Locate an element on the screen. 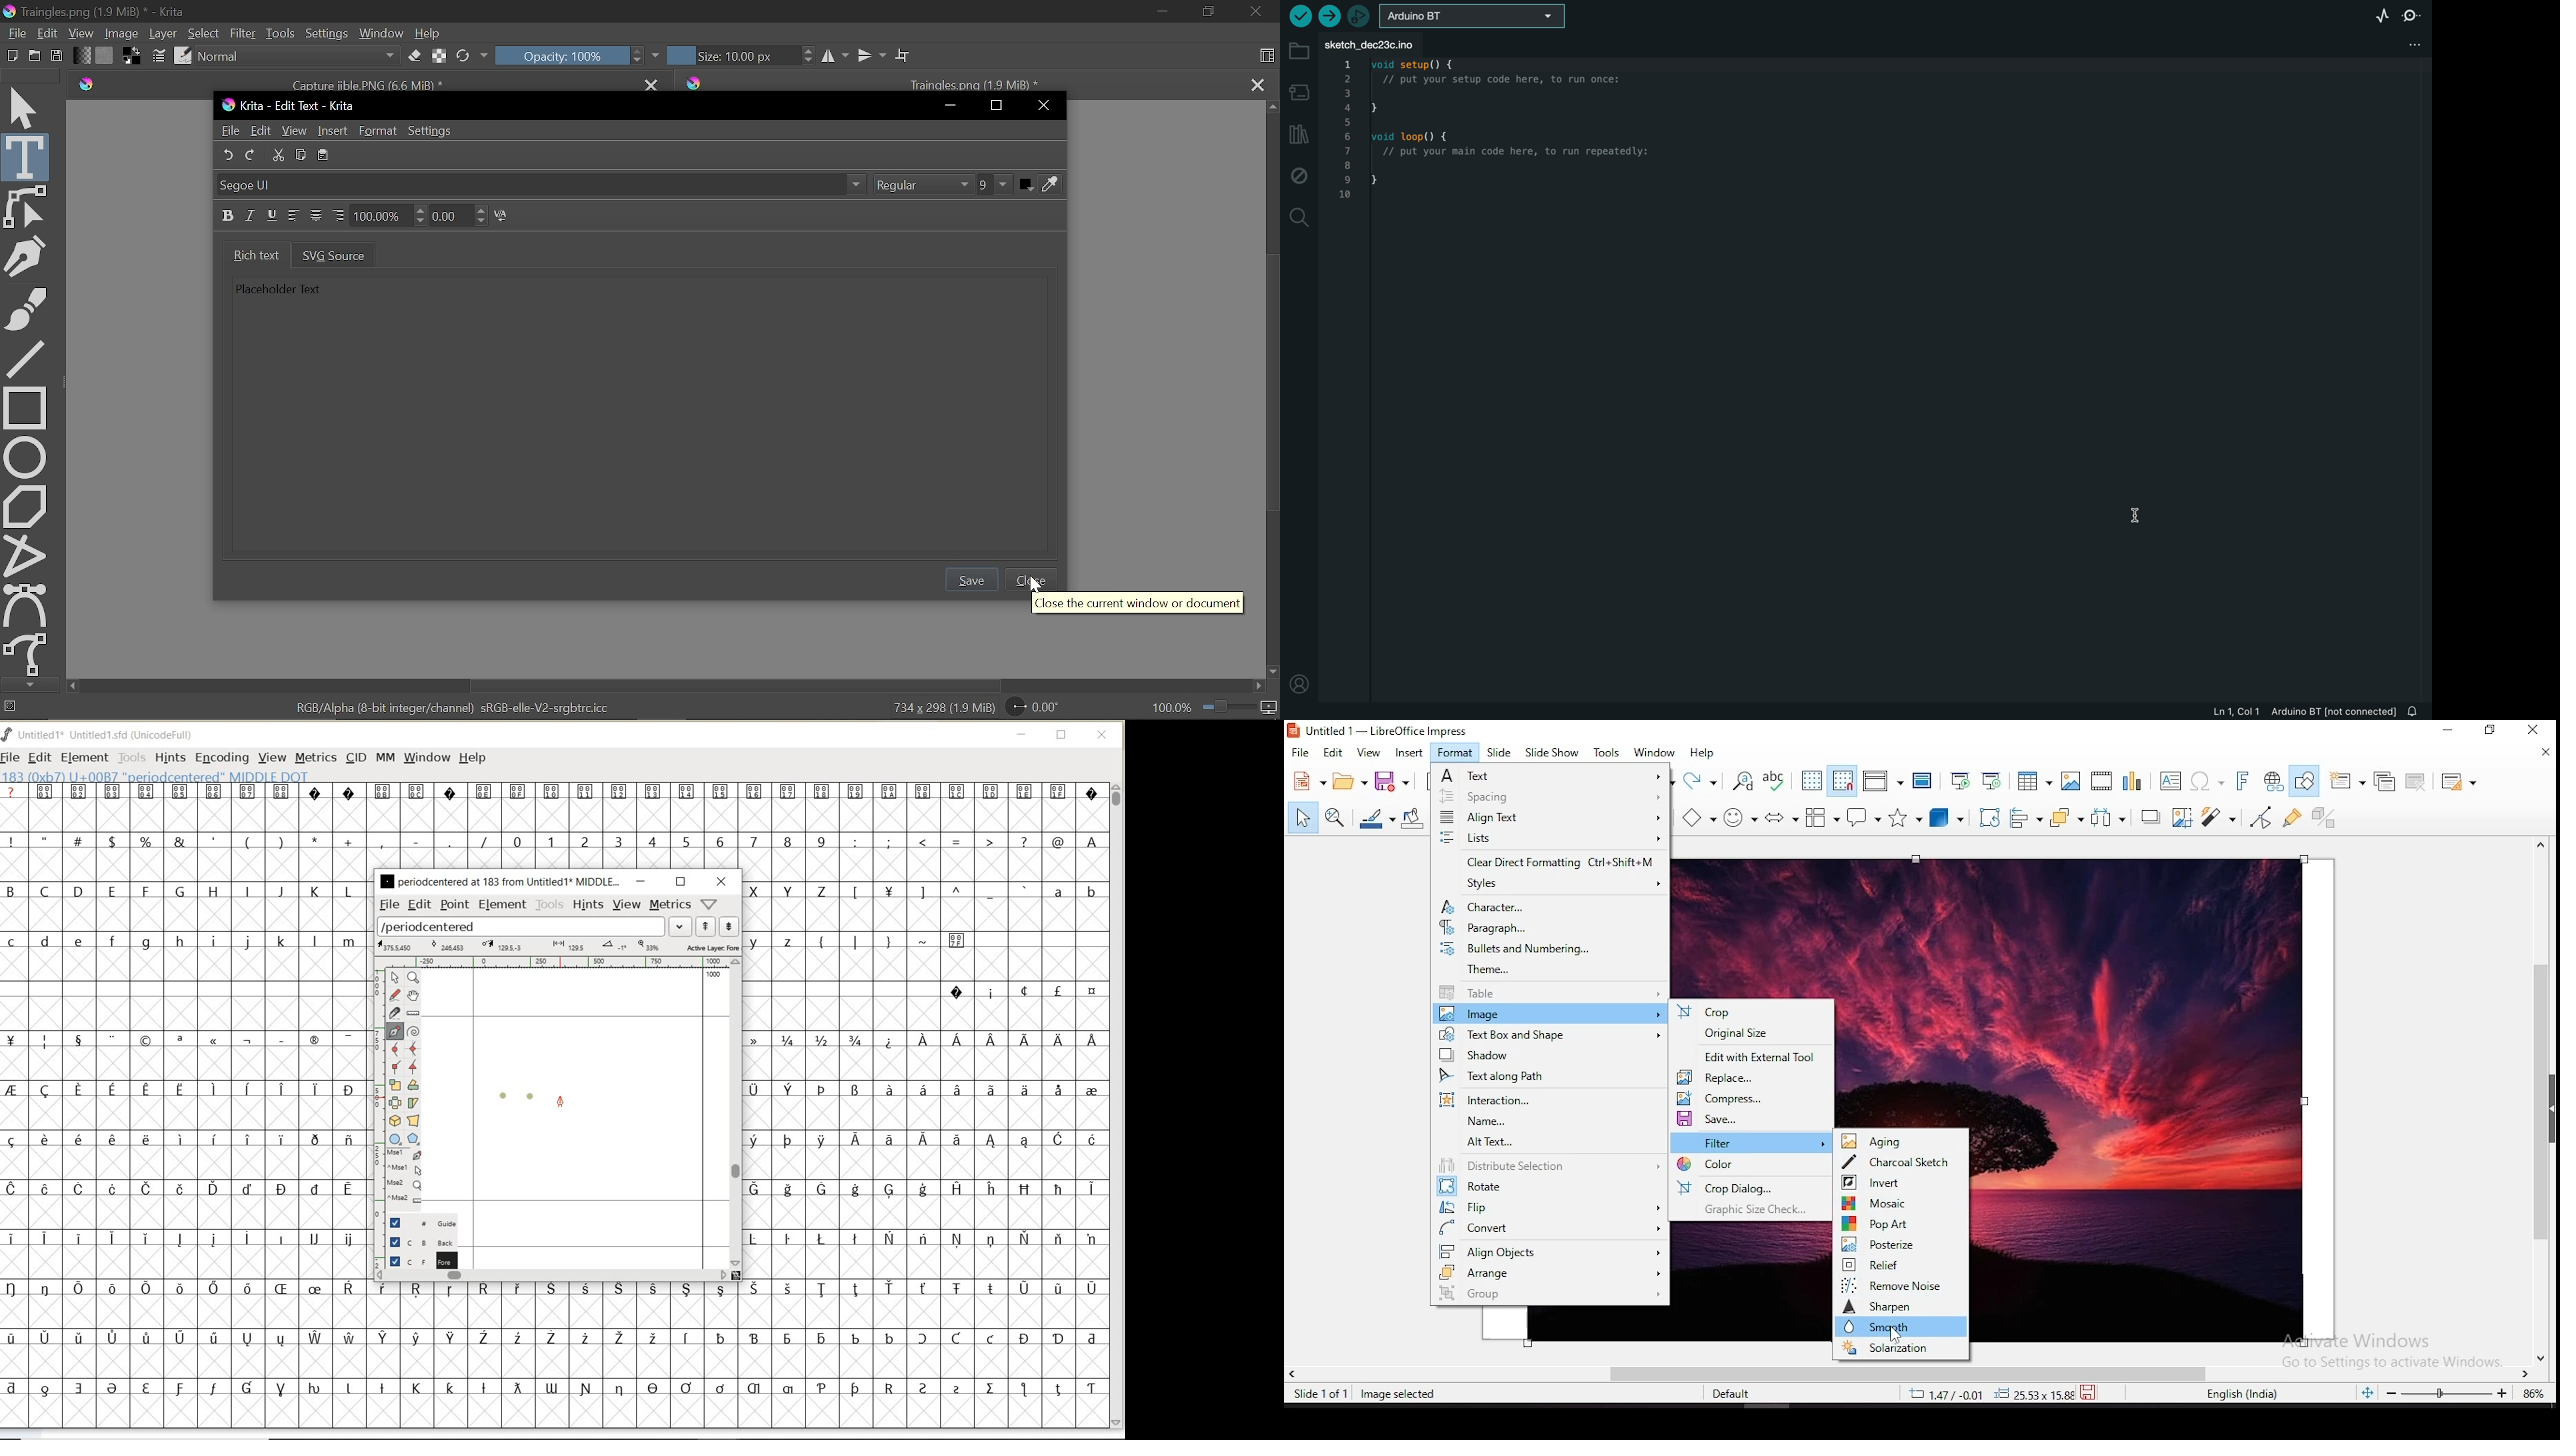  distribute segments is located at coordinates (1550, 1167).